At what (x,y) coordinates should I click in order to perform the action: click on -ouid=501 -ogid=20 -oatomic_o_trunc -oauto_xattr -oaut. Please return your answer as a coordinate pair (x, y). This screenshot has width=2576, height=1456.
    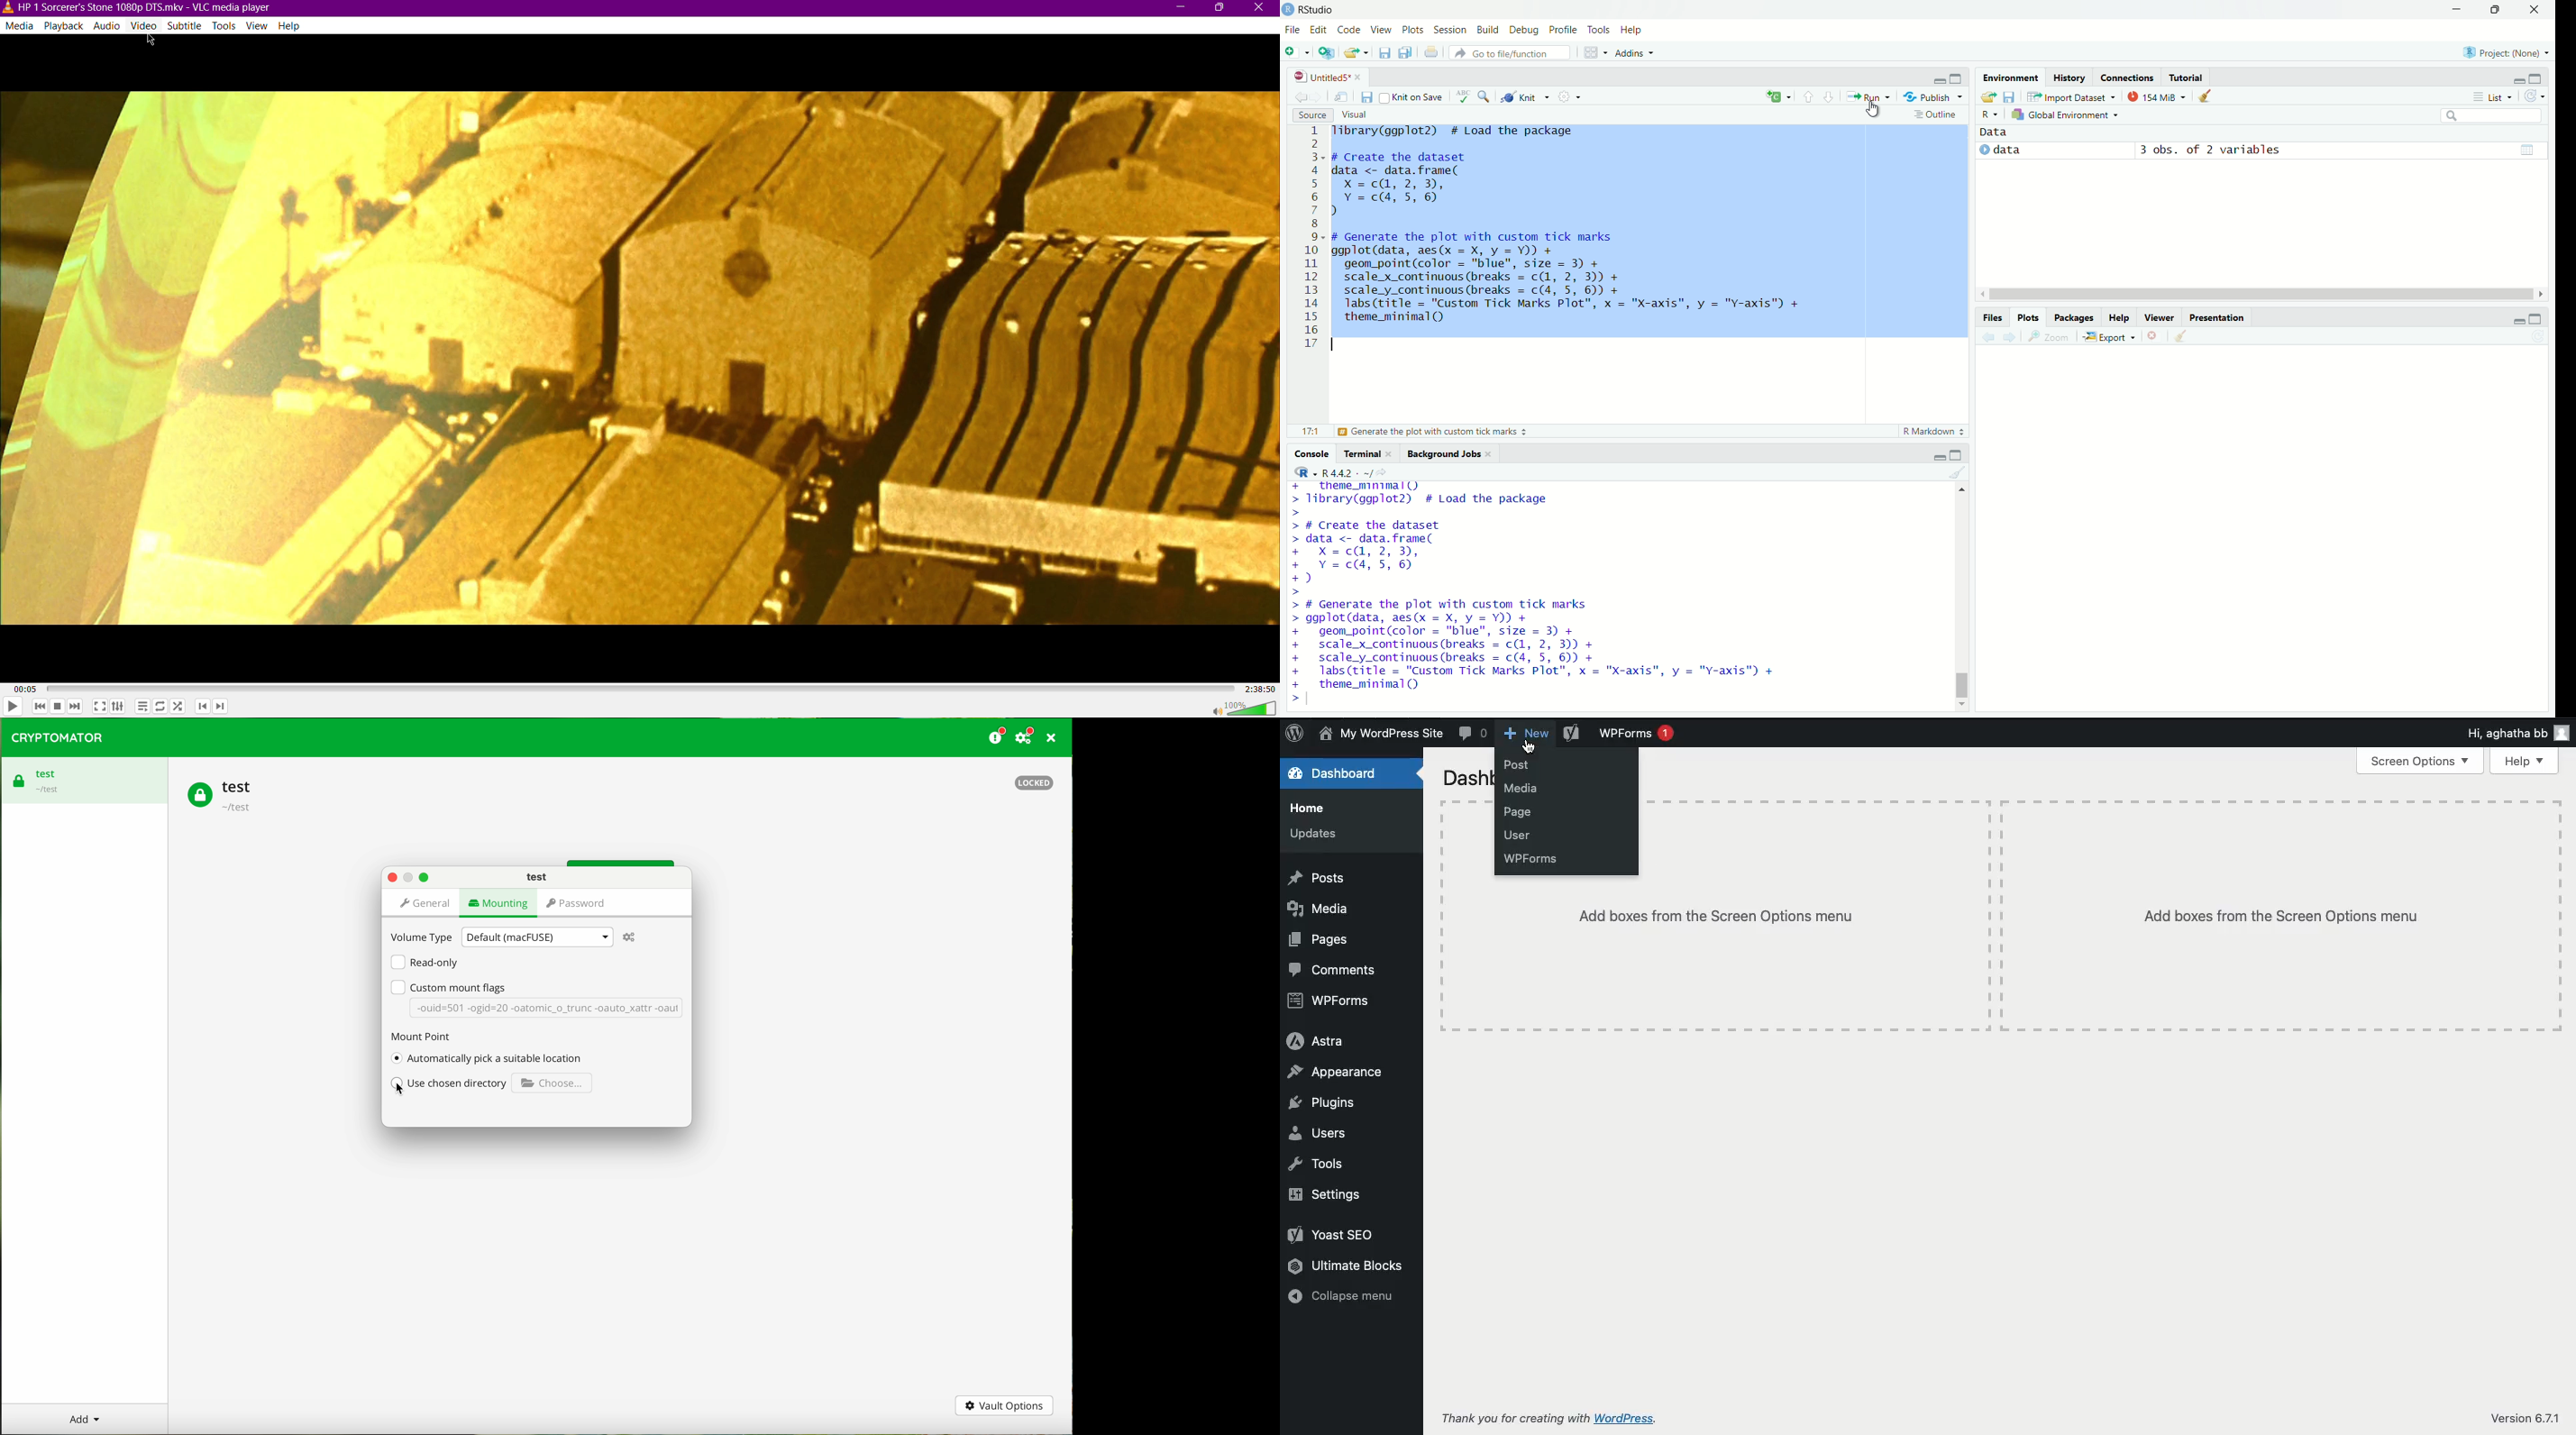
    Looking at the image, I should click on (546, 1010).